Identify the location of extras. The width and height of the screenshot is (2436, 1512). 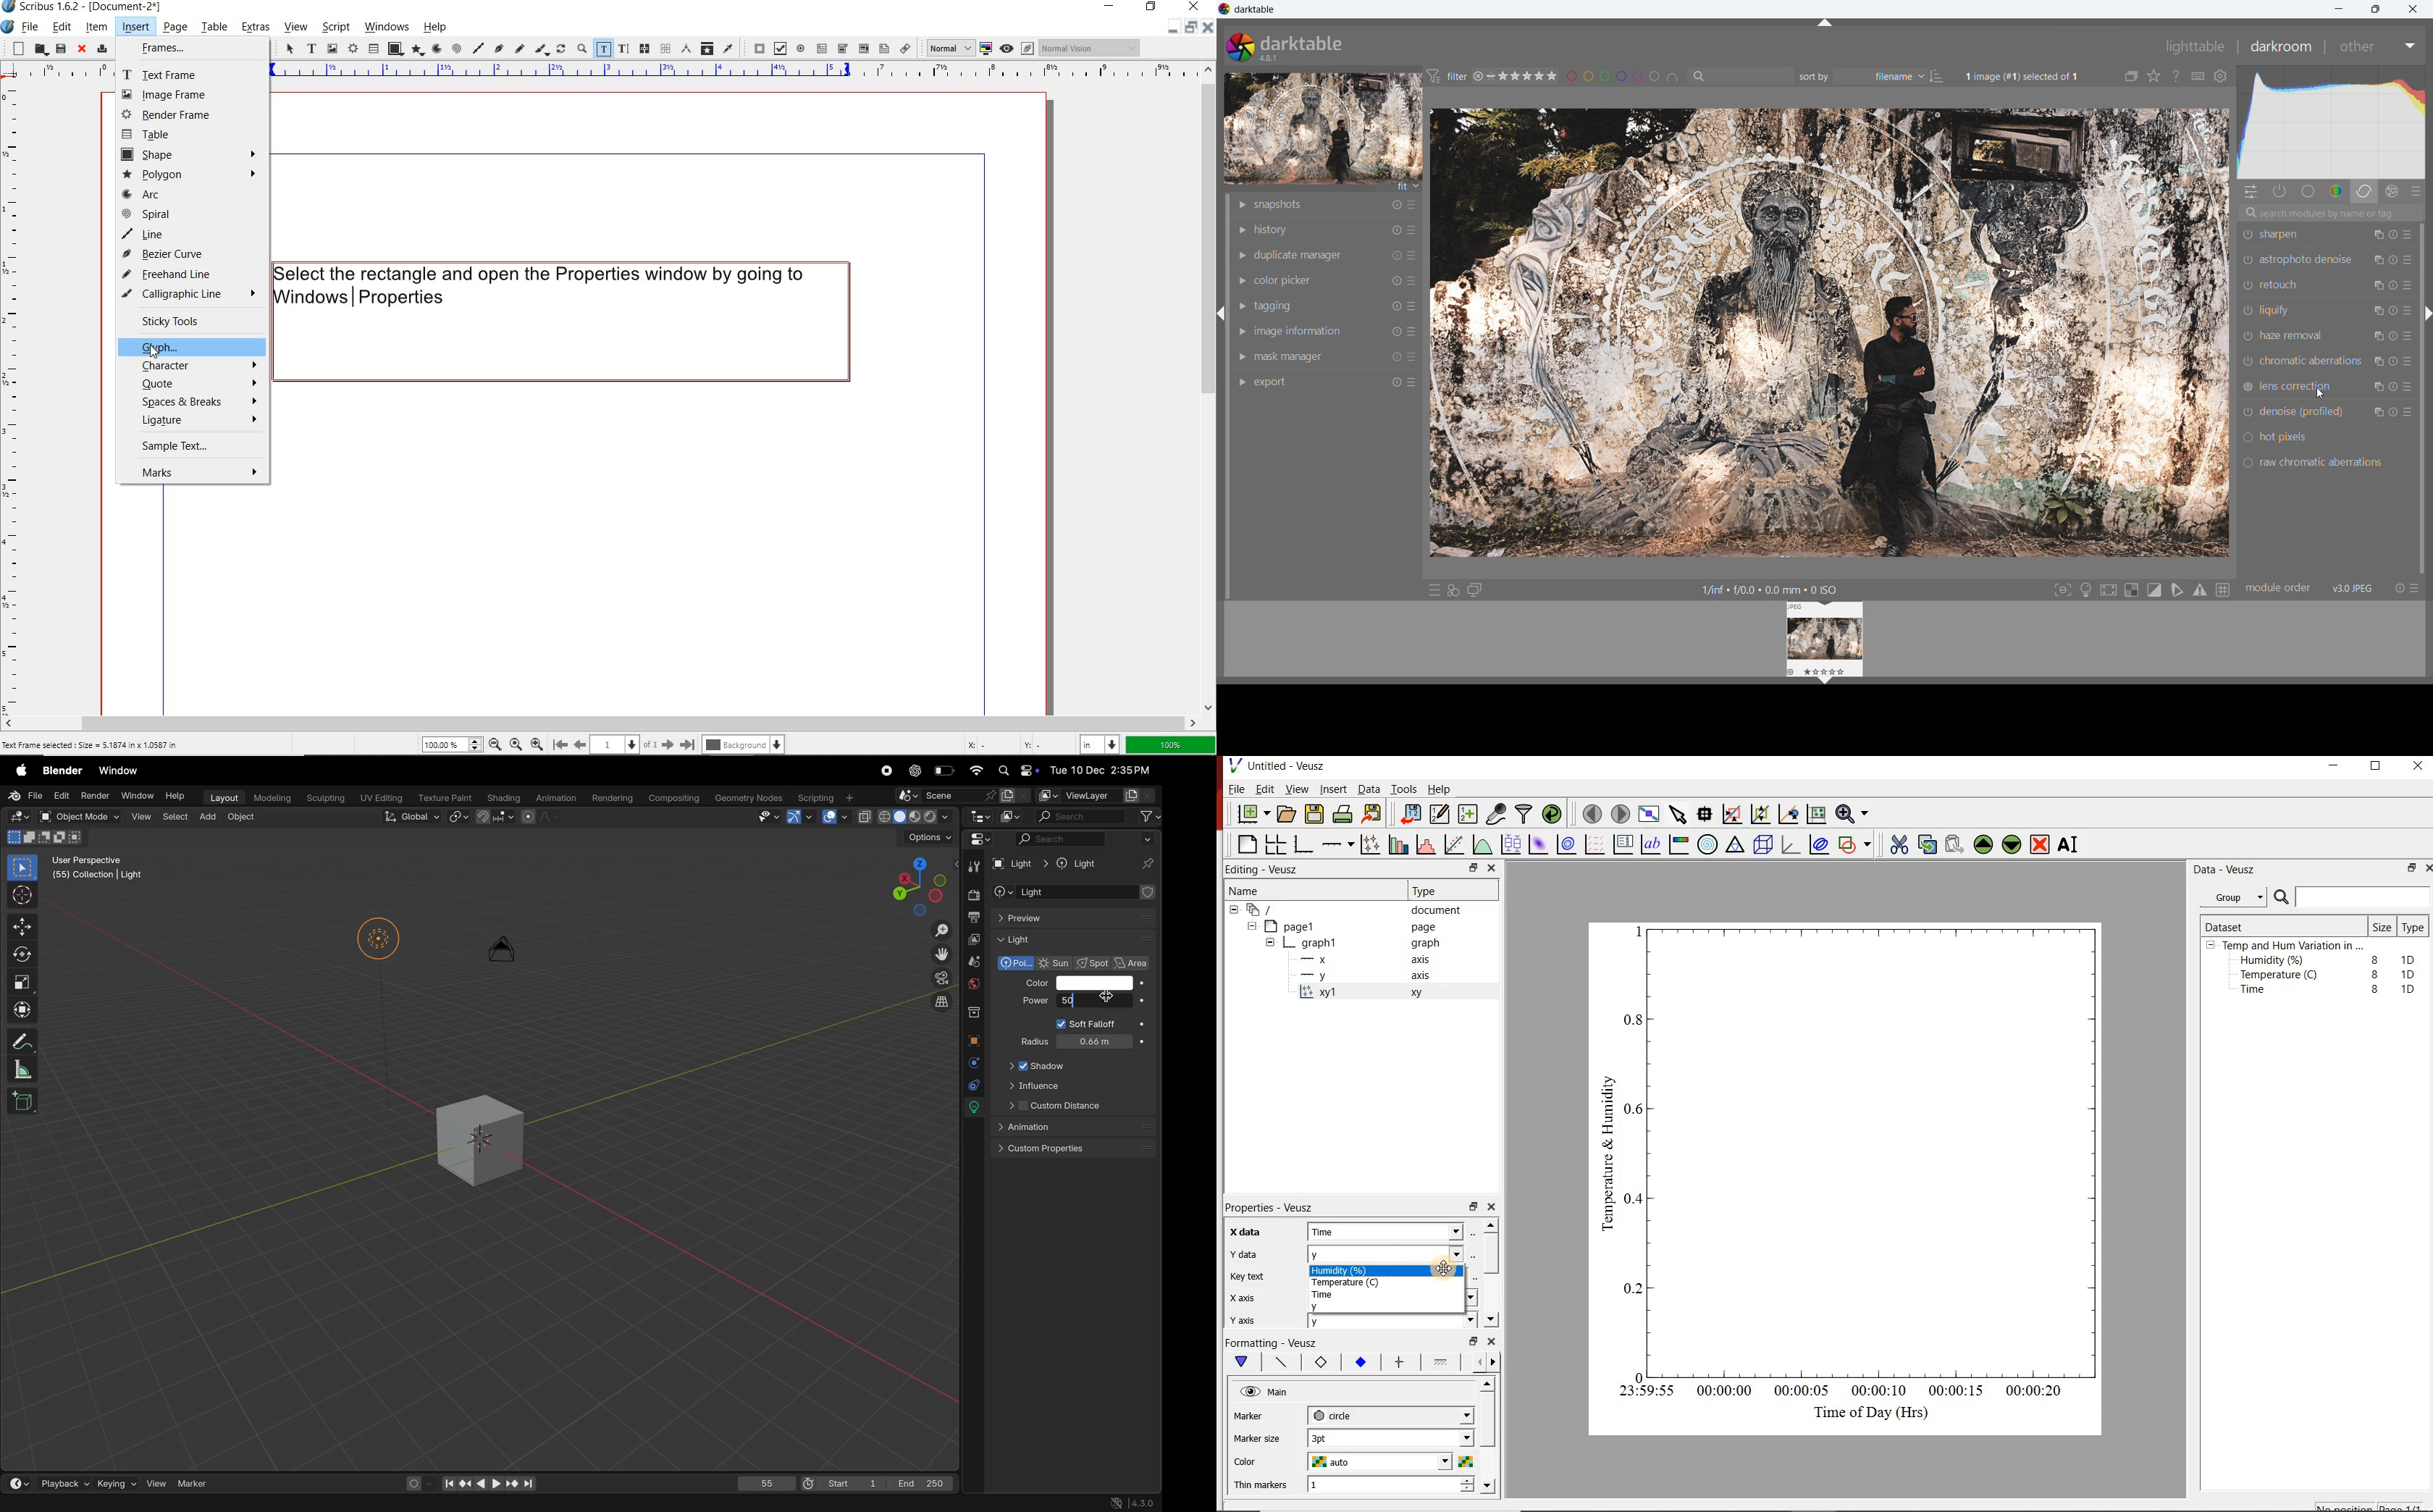
(258, 28).